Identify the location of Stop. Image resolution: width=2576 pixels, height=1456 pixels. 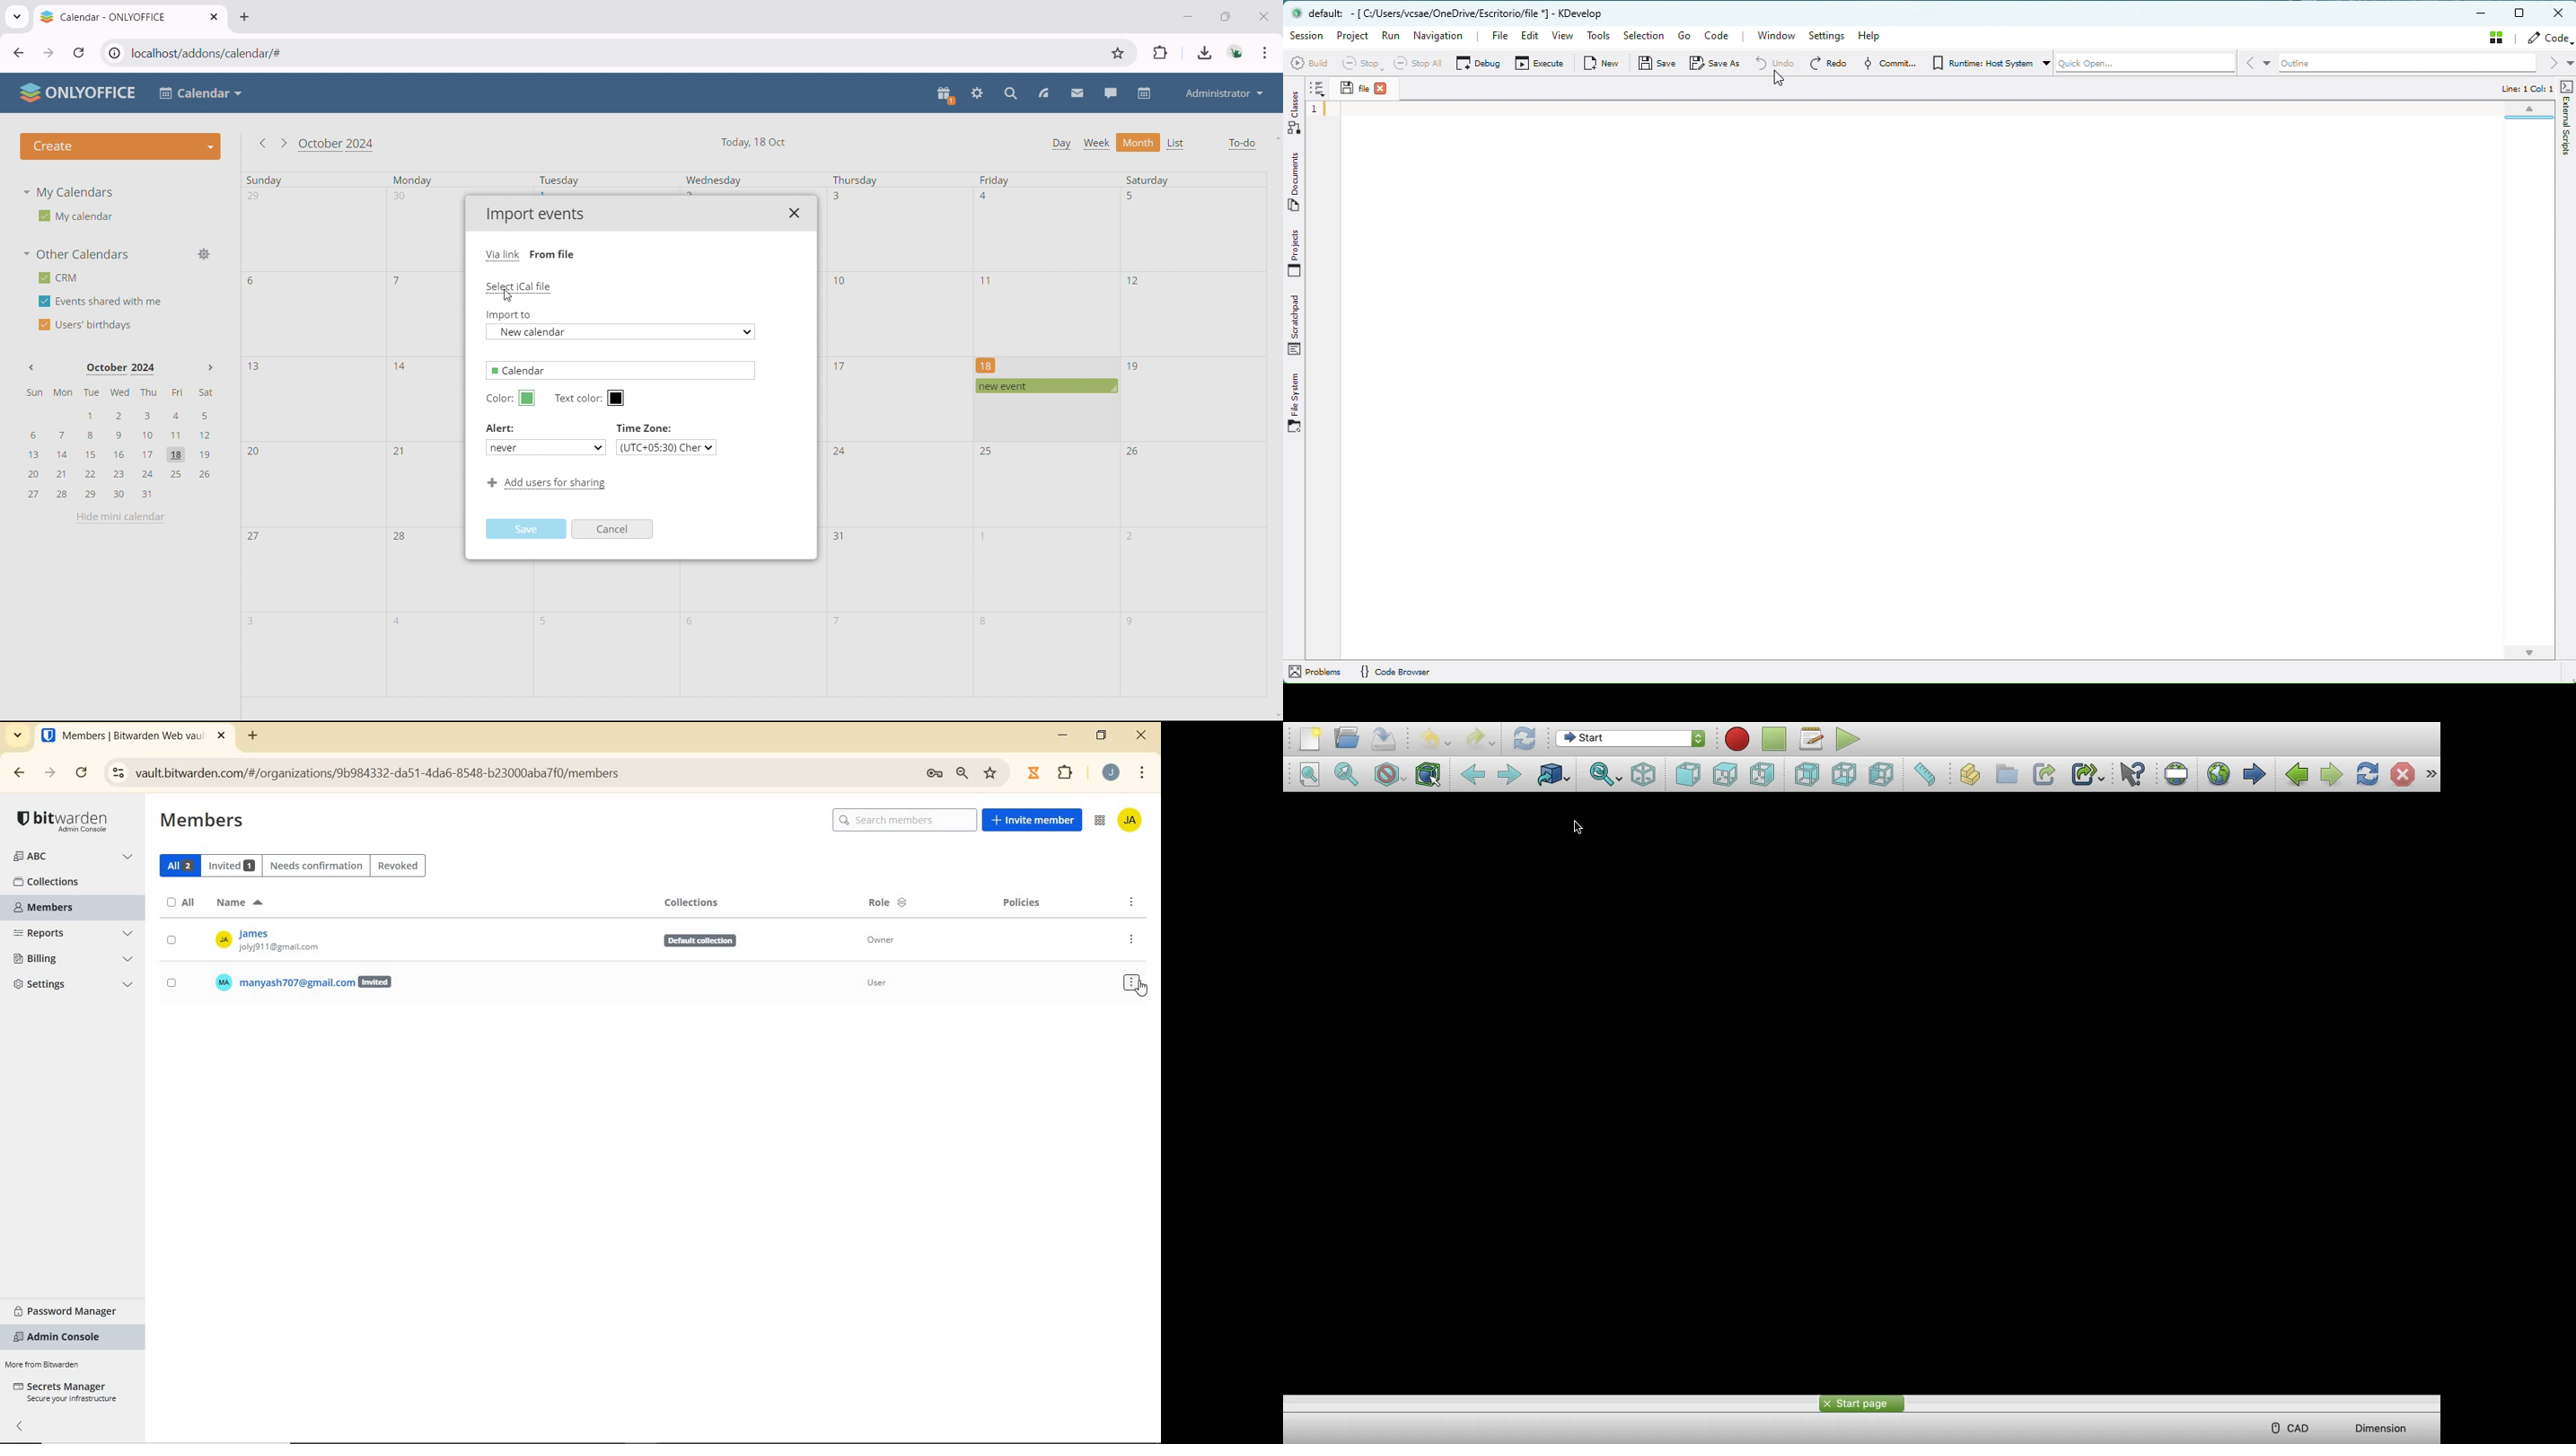
(1364, 63).